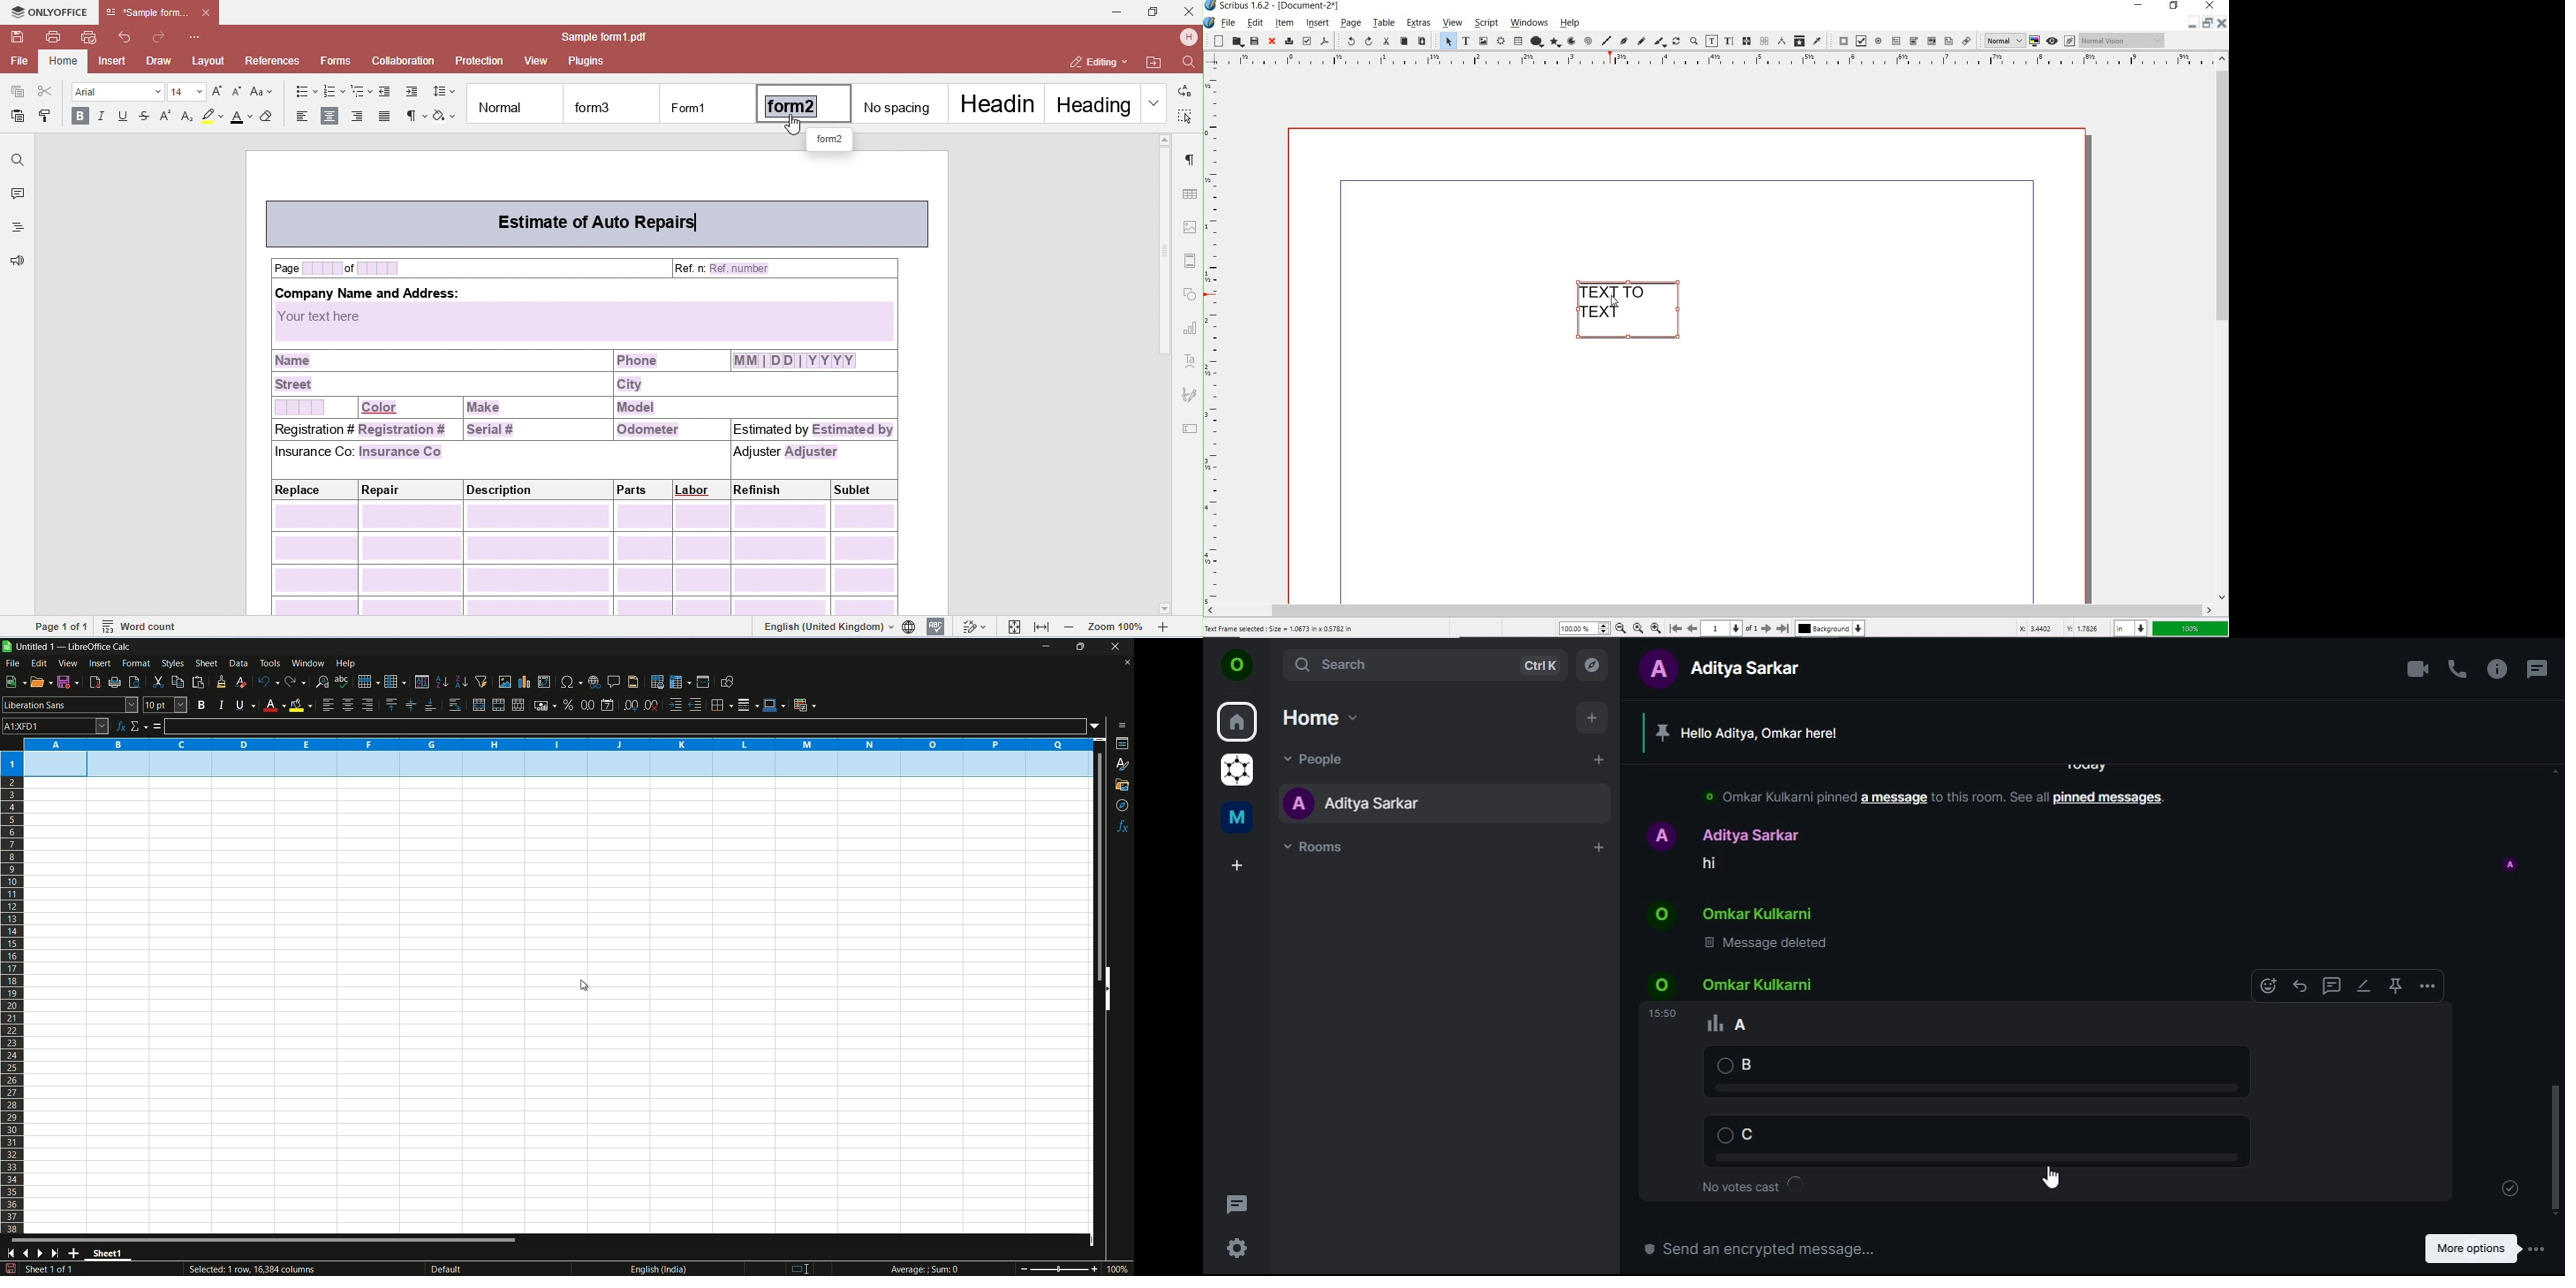 This screenshot has height=1288, width=2576. What do you see at coordinates (1897, 40) in the screenshot?
I see `pdf text field` at bounding box center [1897, 40].